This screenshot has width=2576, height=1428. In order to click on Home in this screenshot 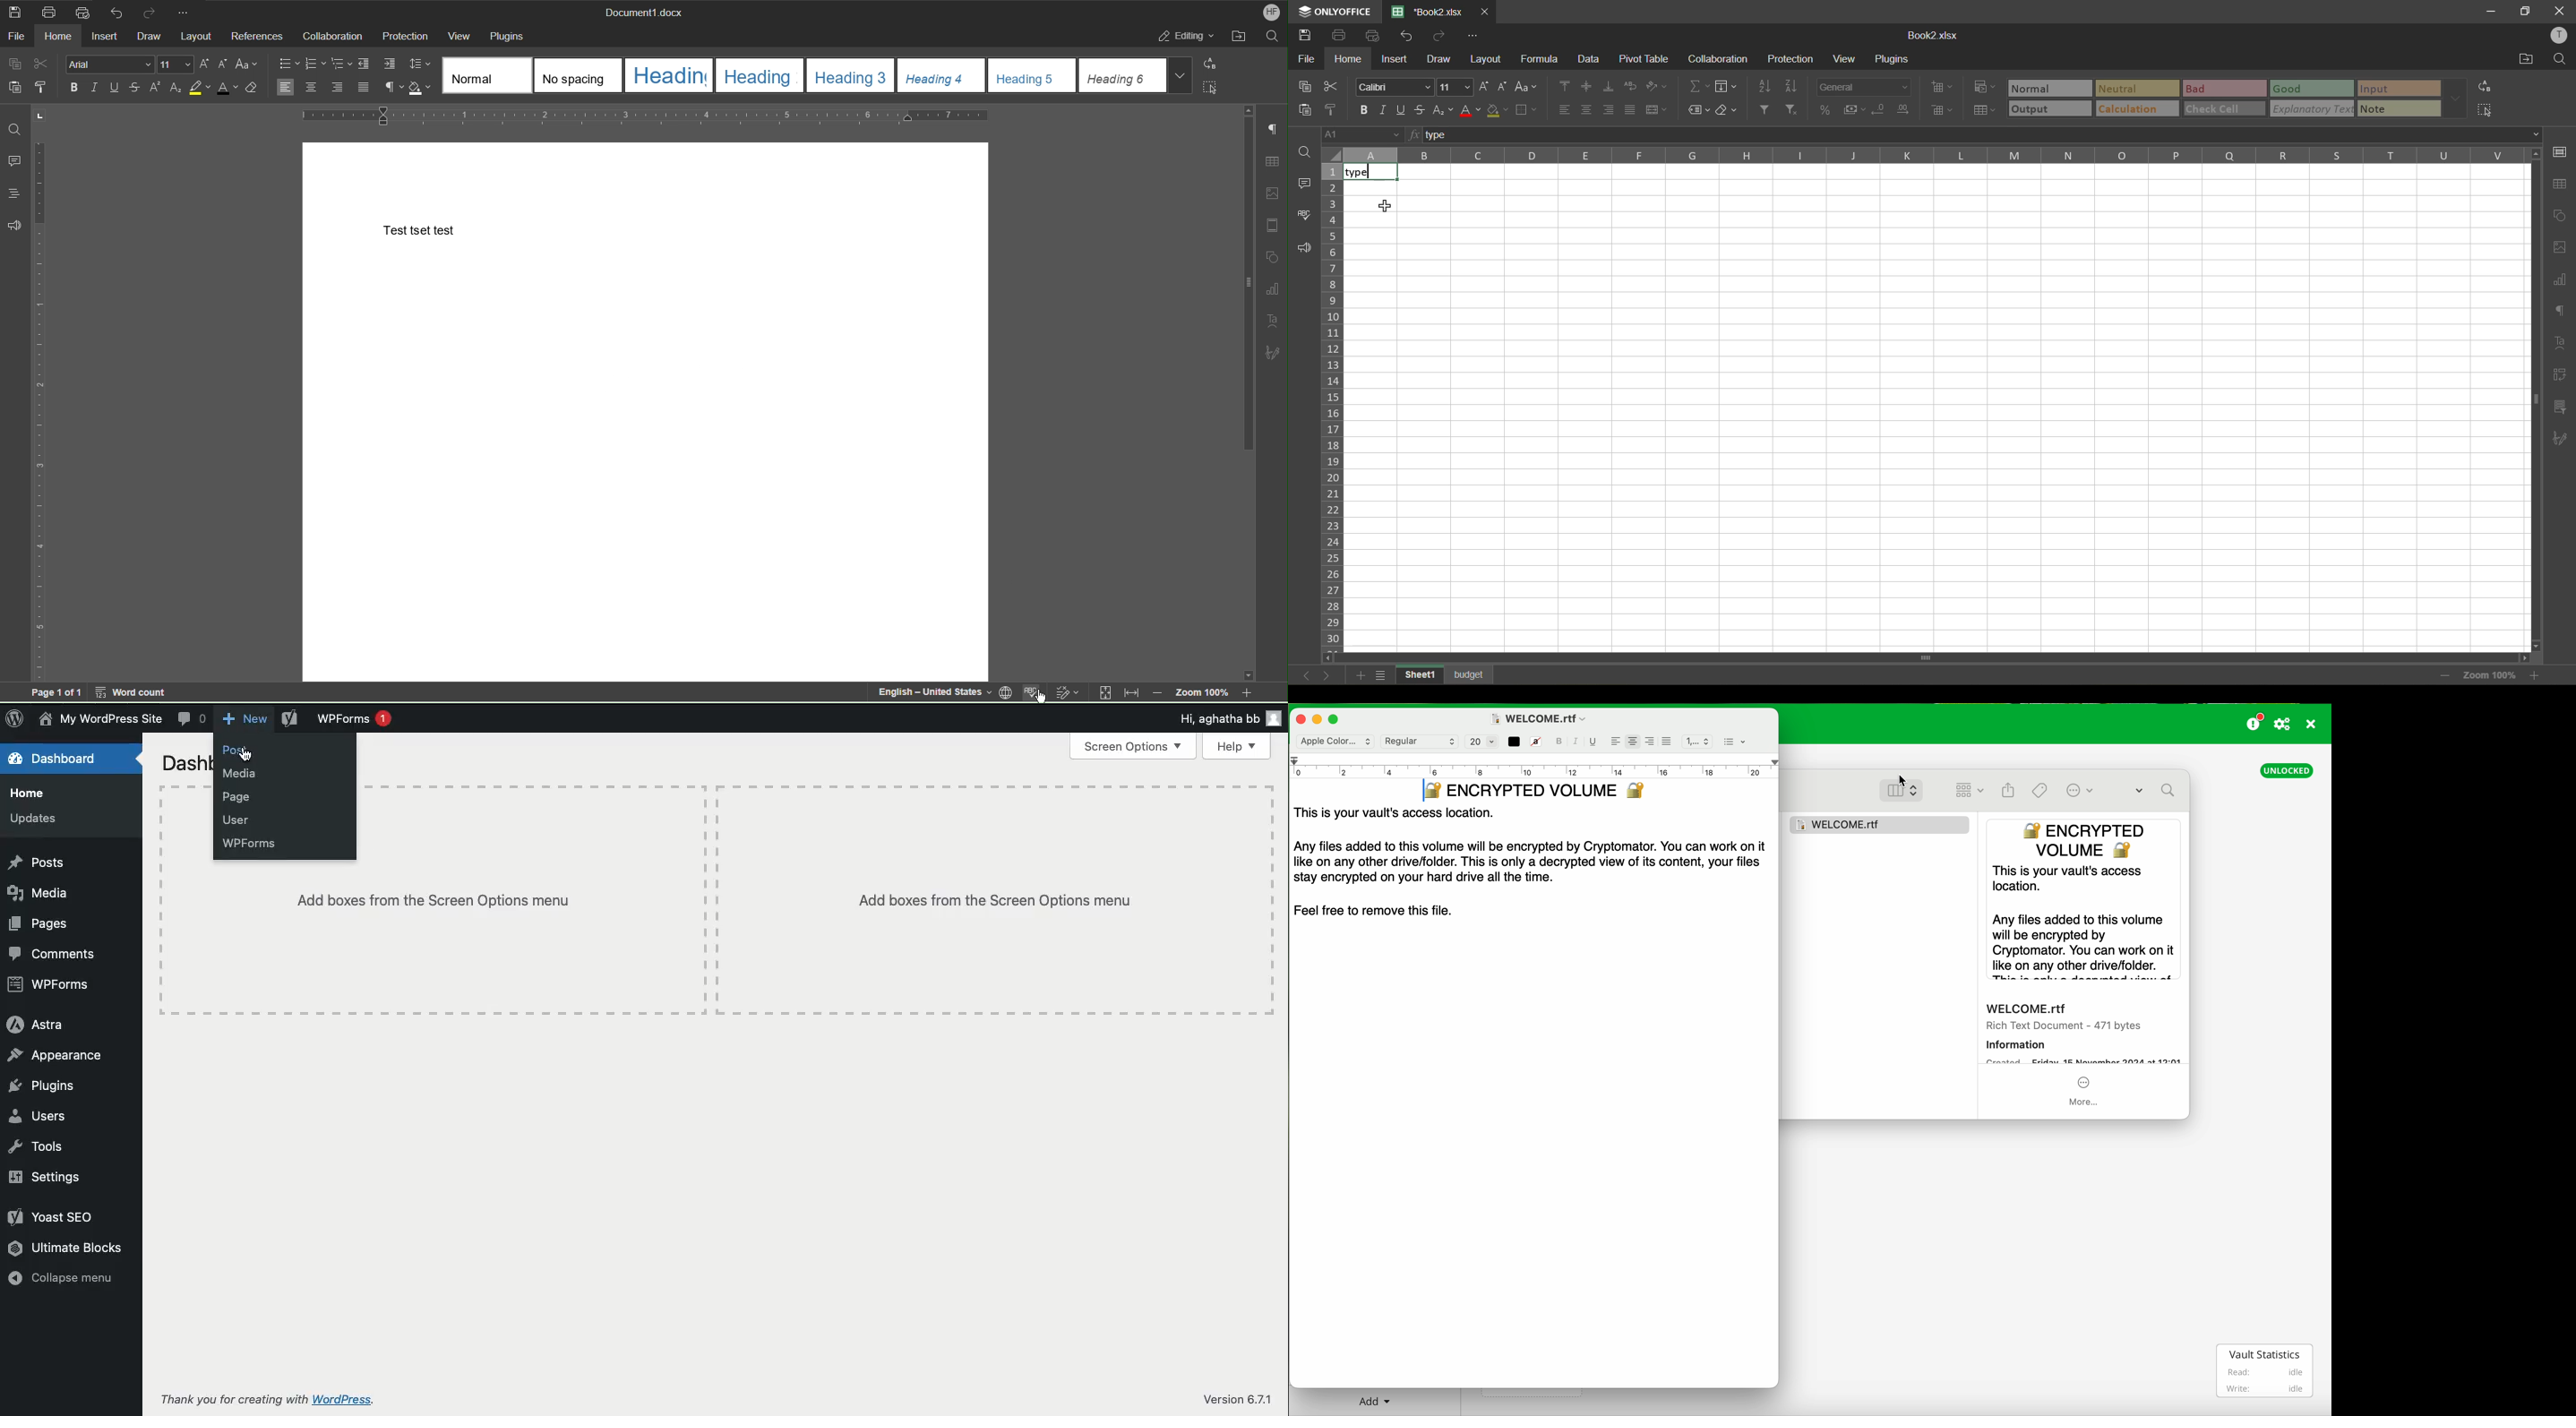, I will do `click(61, 36)`.